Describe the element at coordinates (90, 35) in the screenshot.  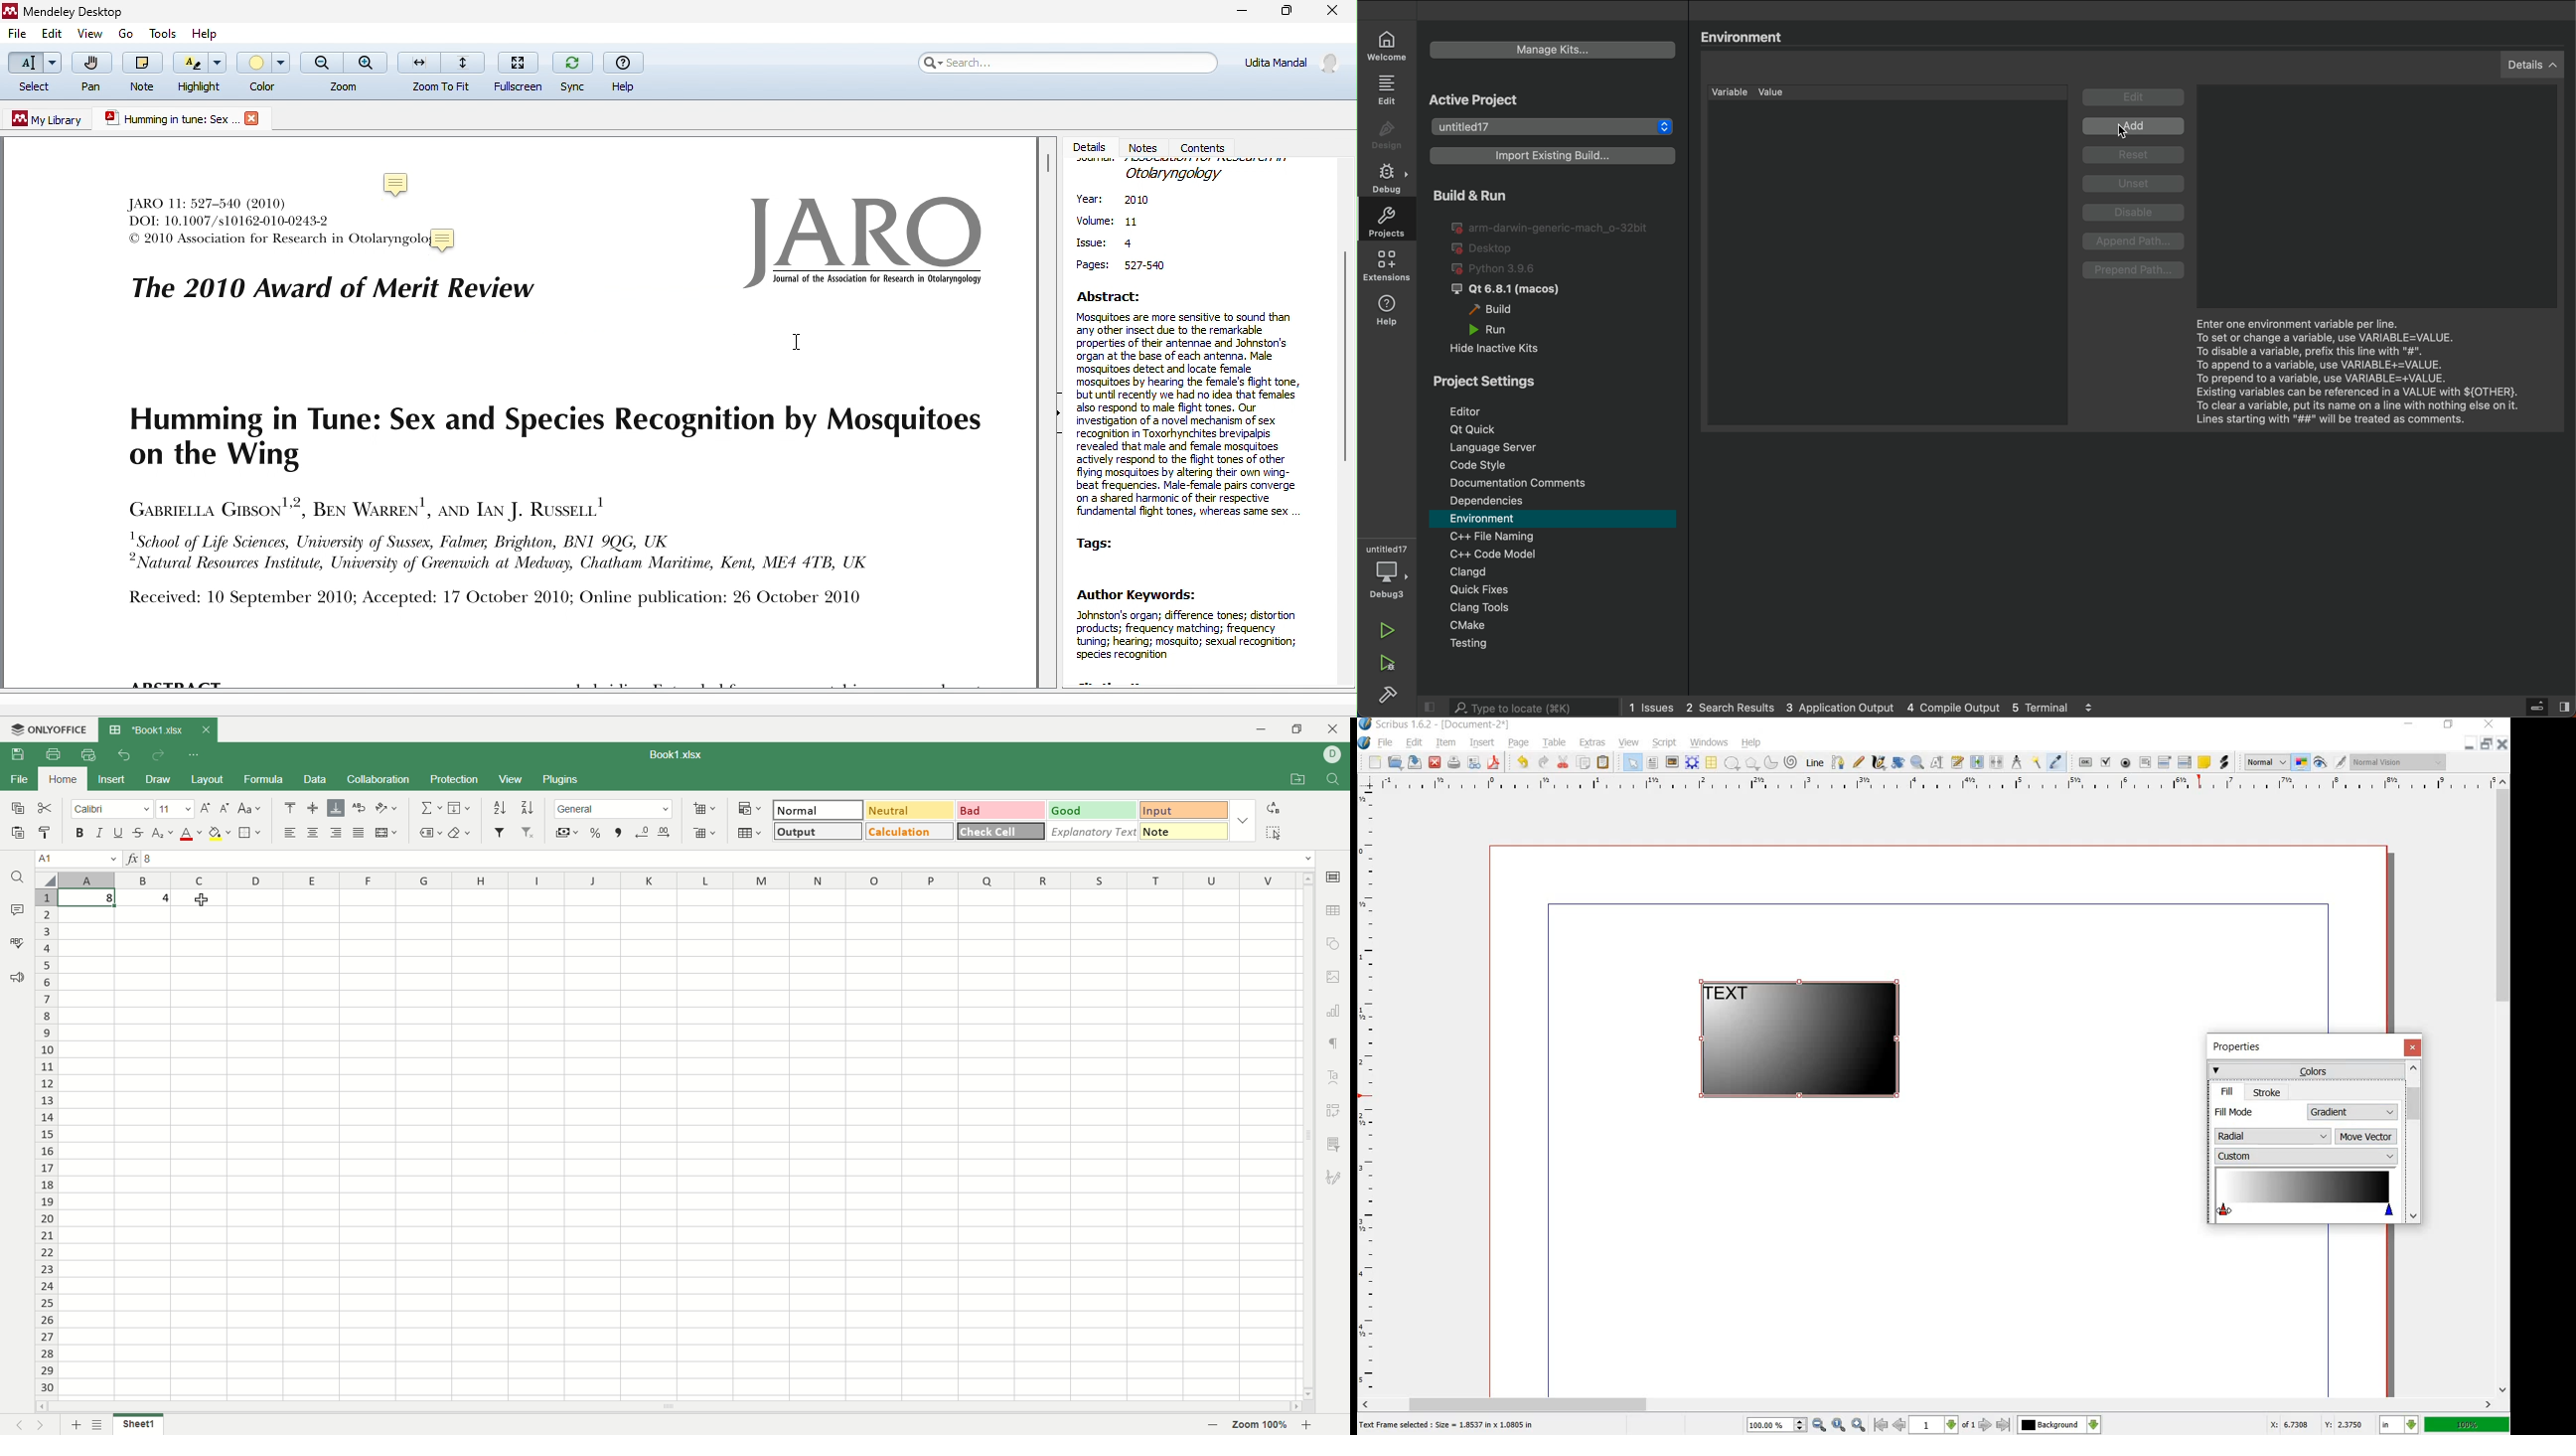
I see `view` at that location.